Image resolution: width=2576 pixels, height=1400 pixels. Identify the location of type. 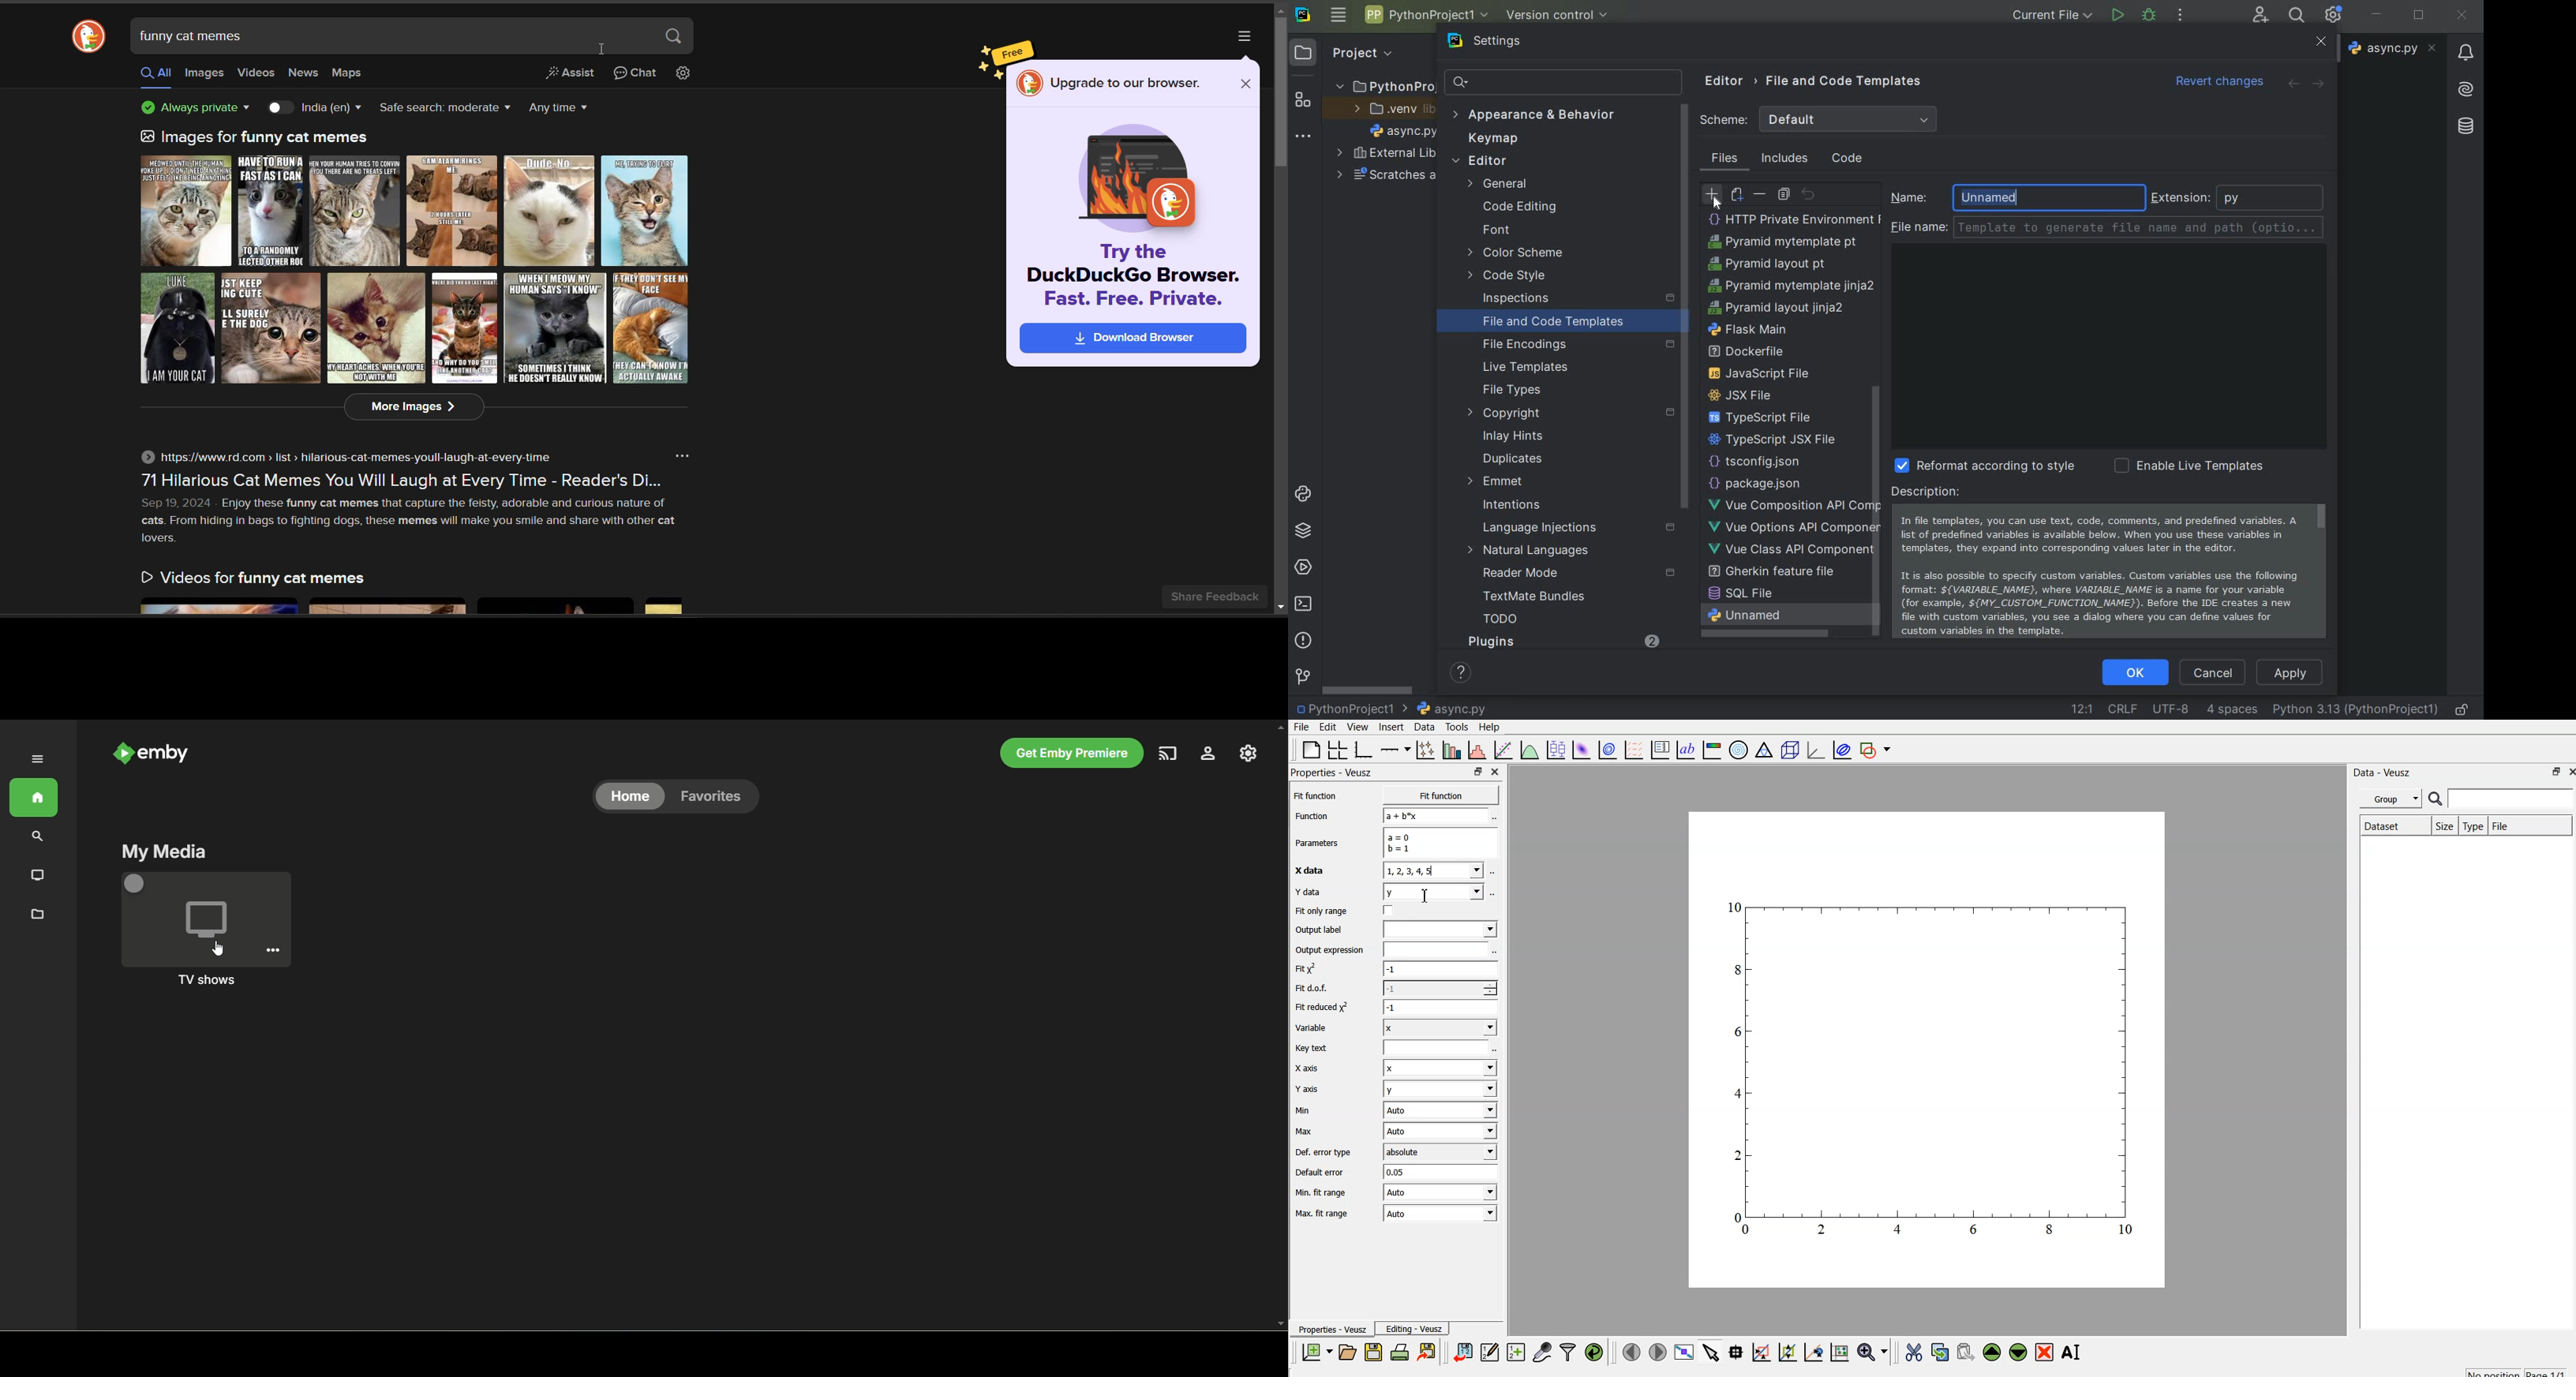
(2473, 826).